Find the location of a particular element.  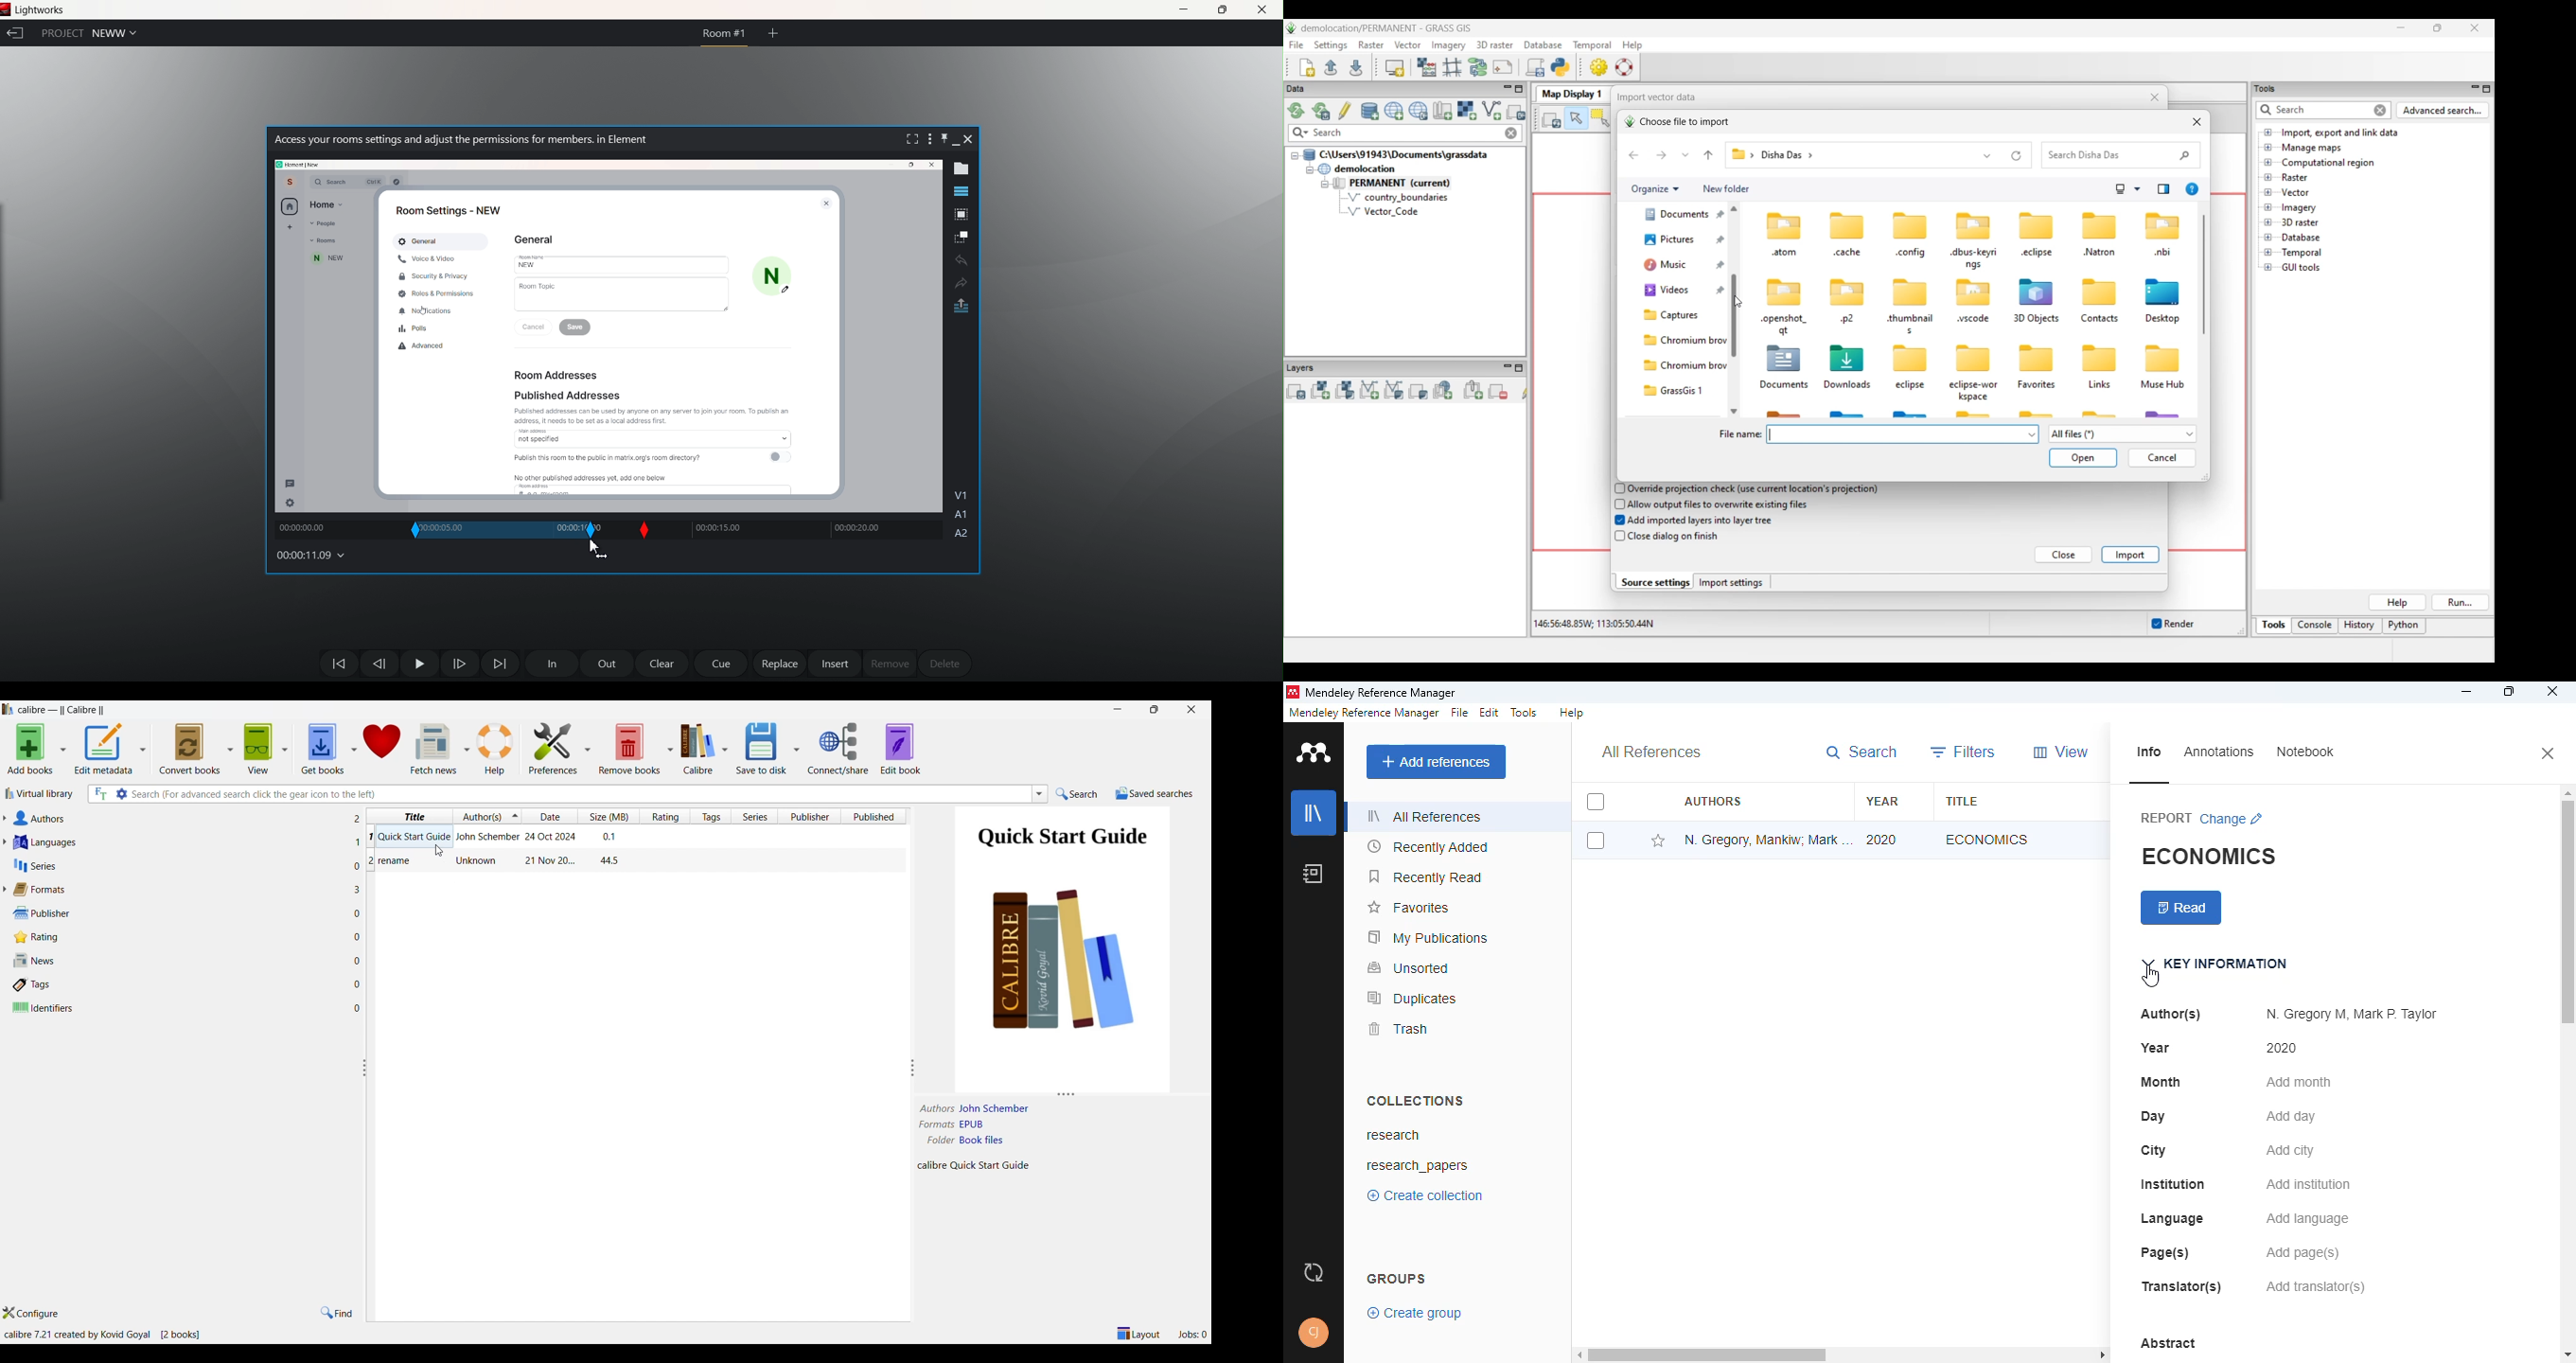

 is located at coordinates (1061, 946).